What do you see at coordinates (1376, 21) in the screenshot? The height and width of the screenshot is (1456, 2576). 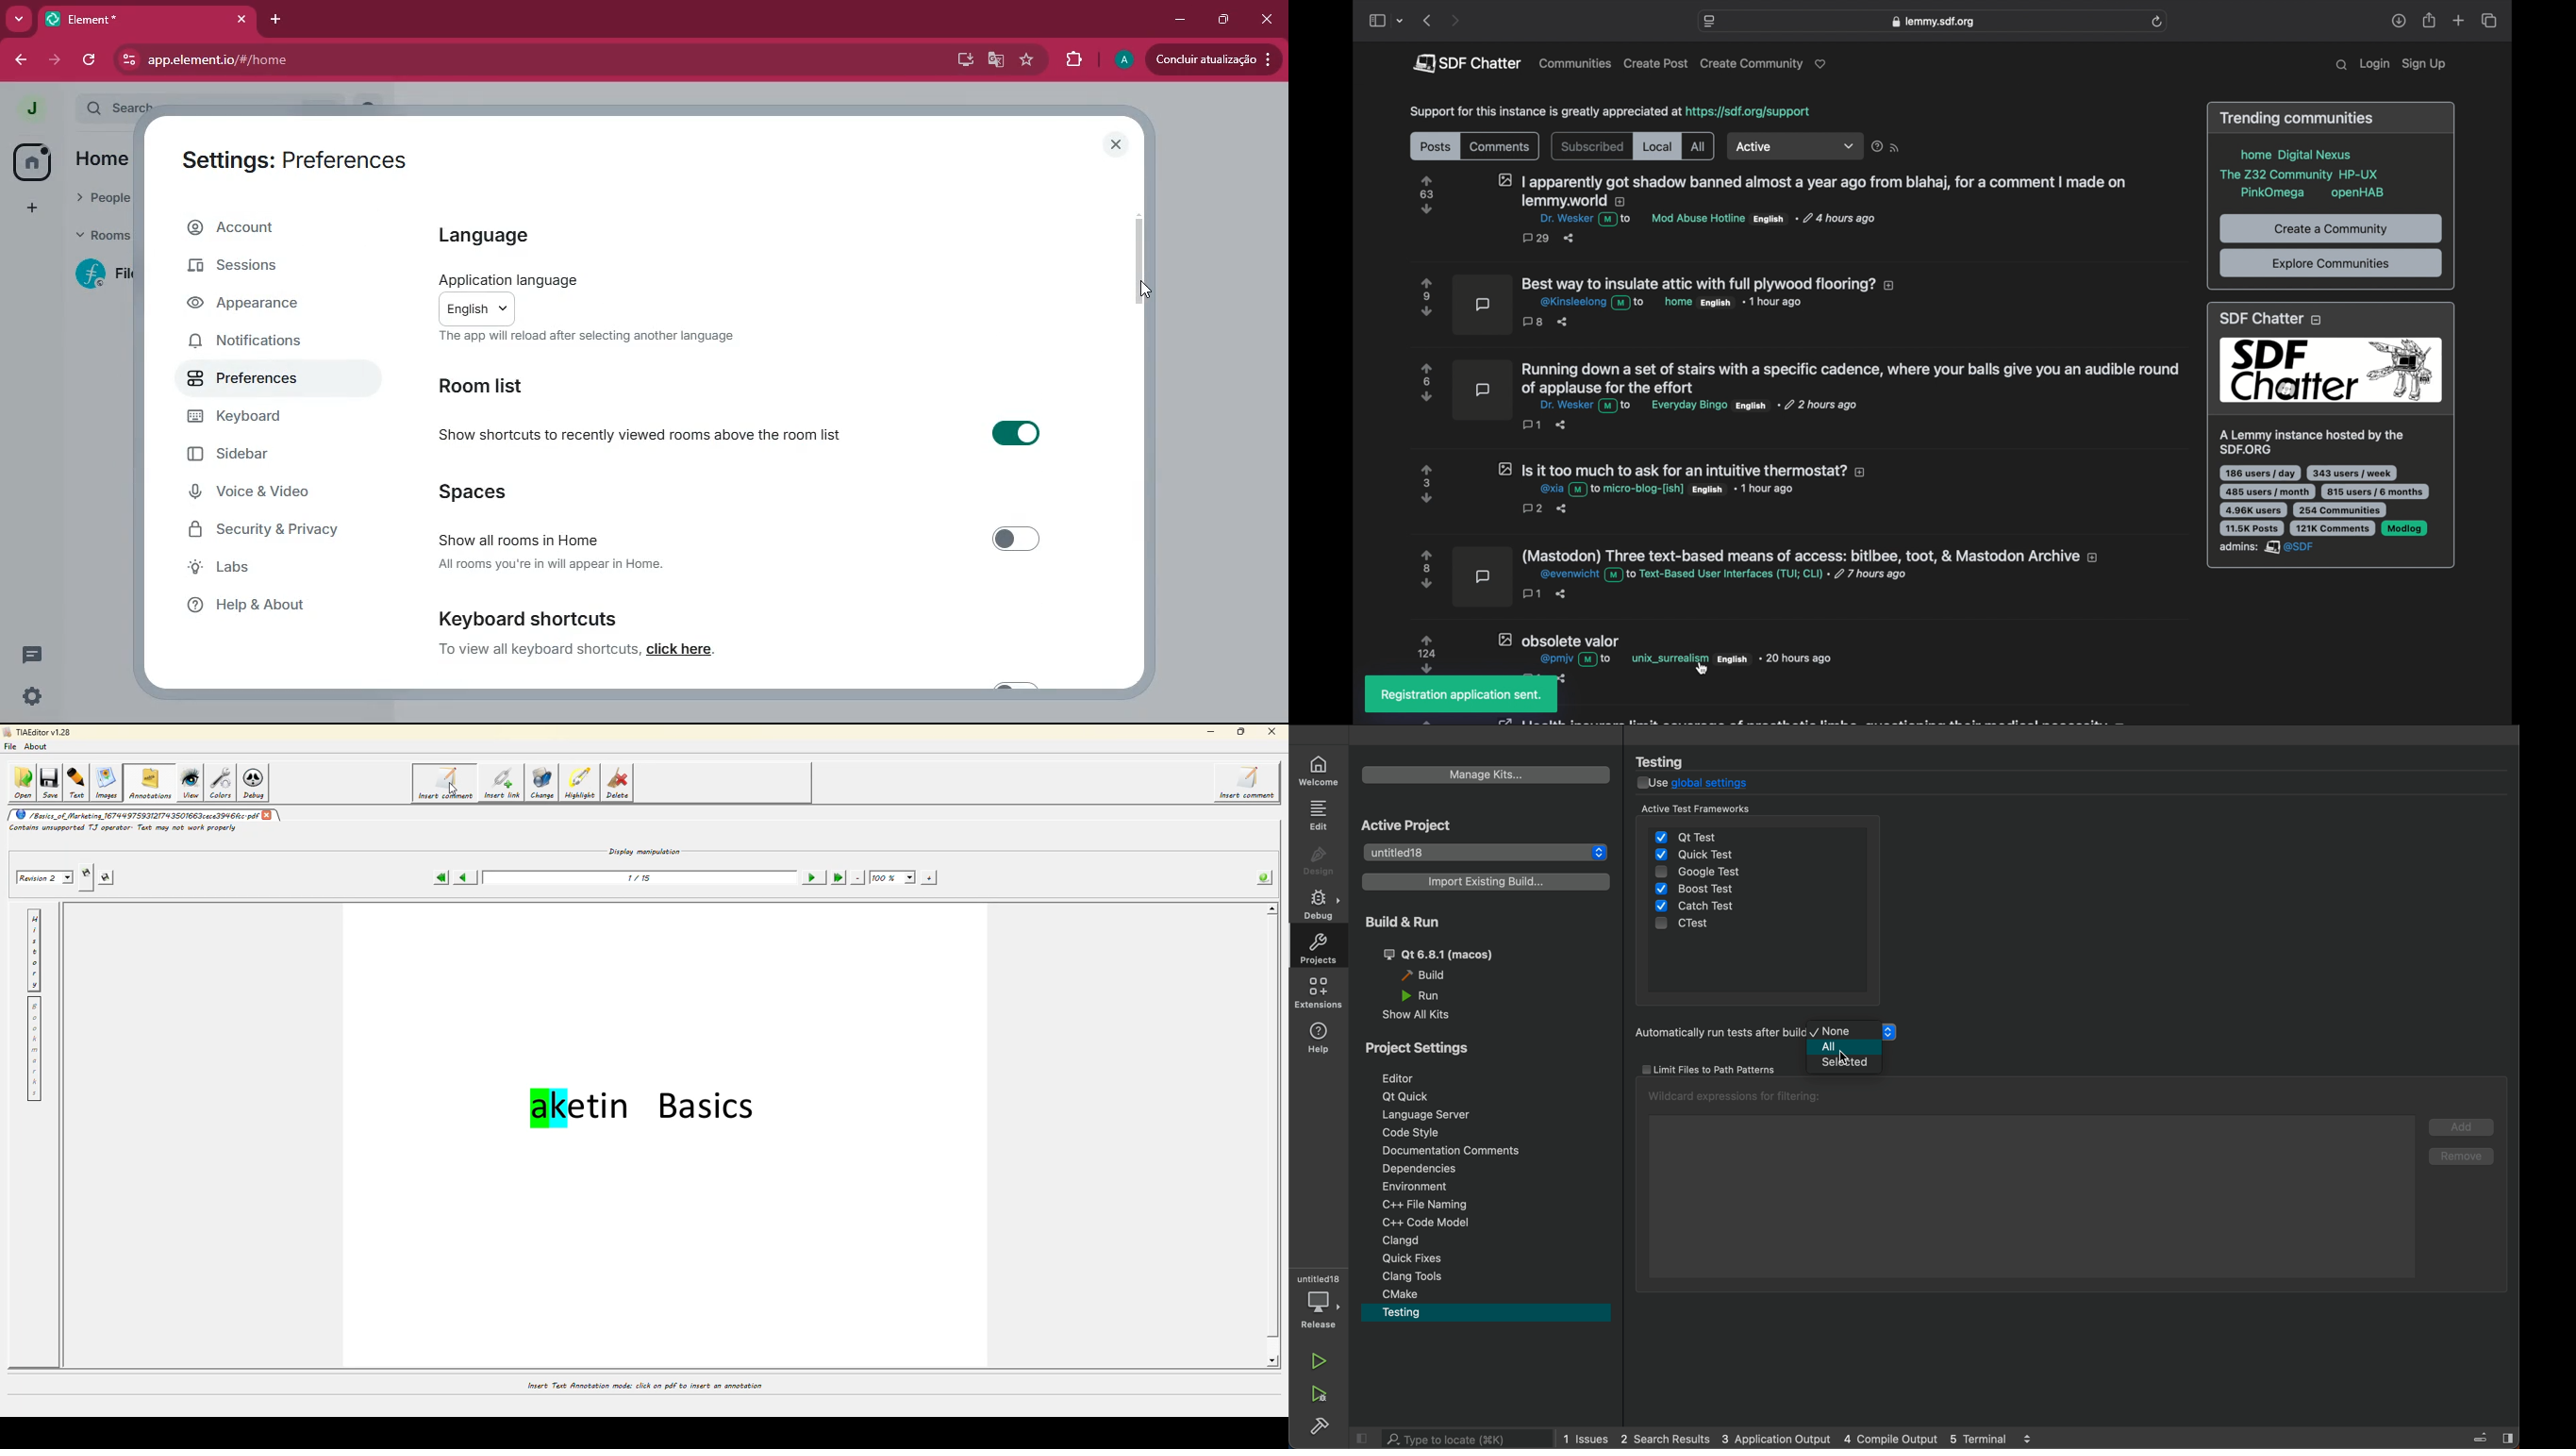 I see `show sidebar` at bounding box center [1376, 21].